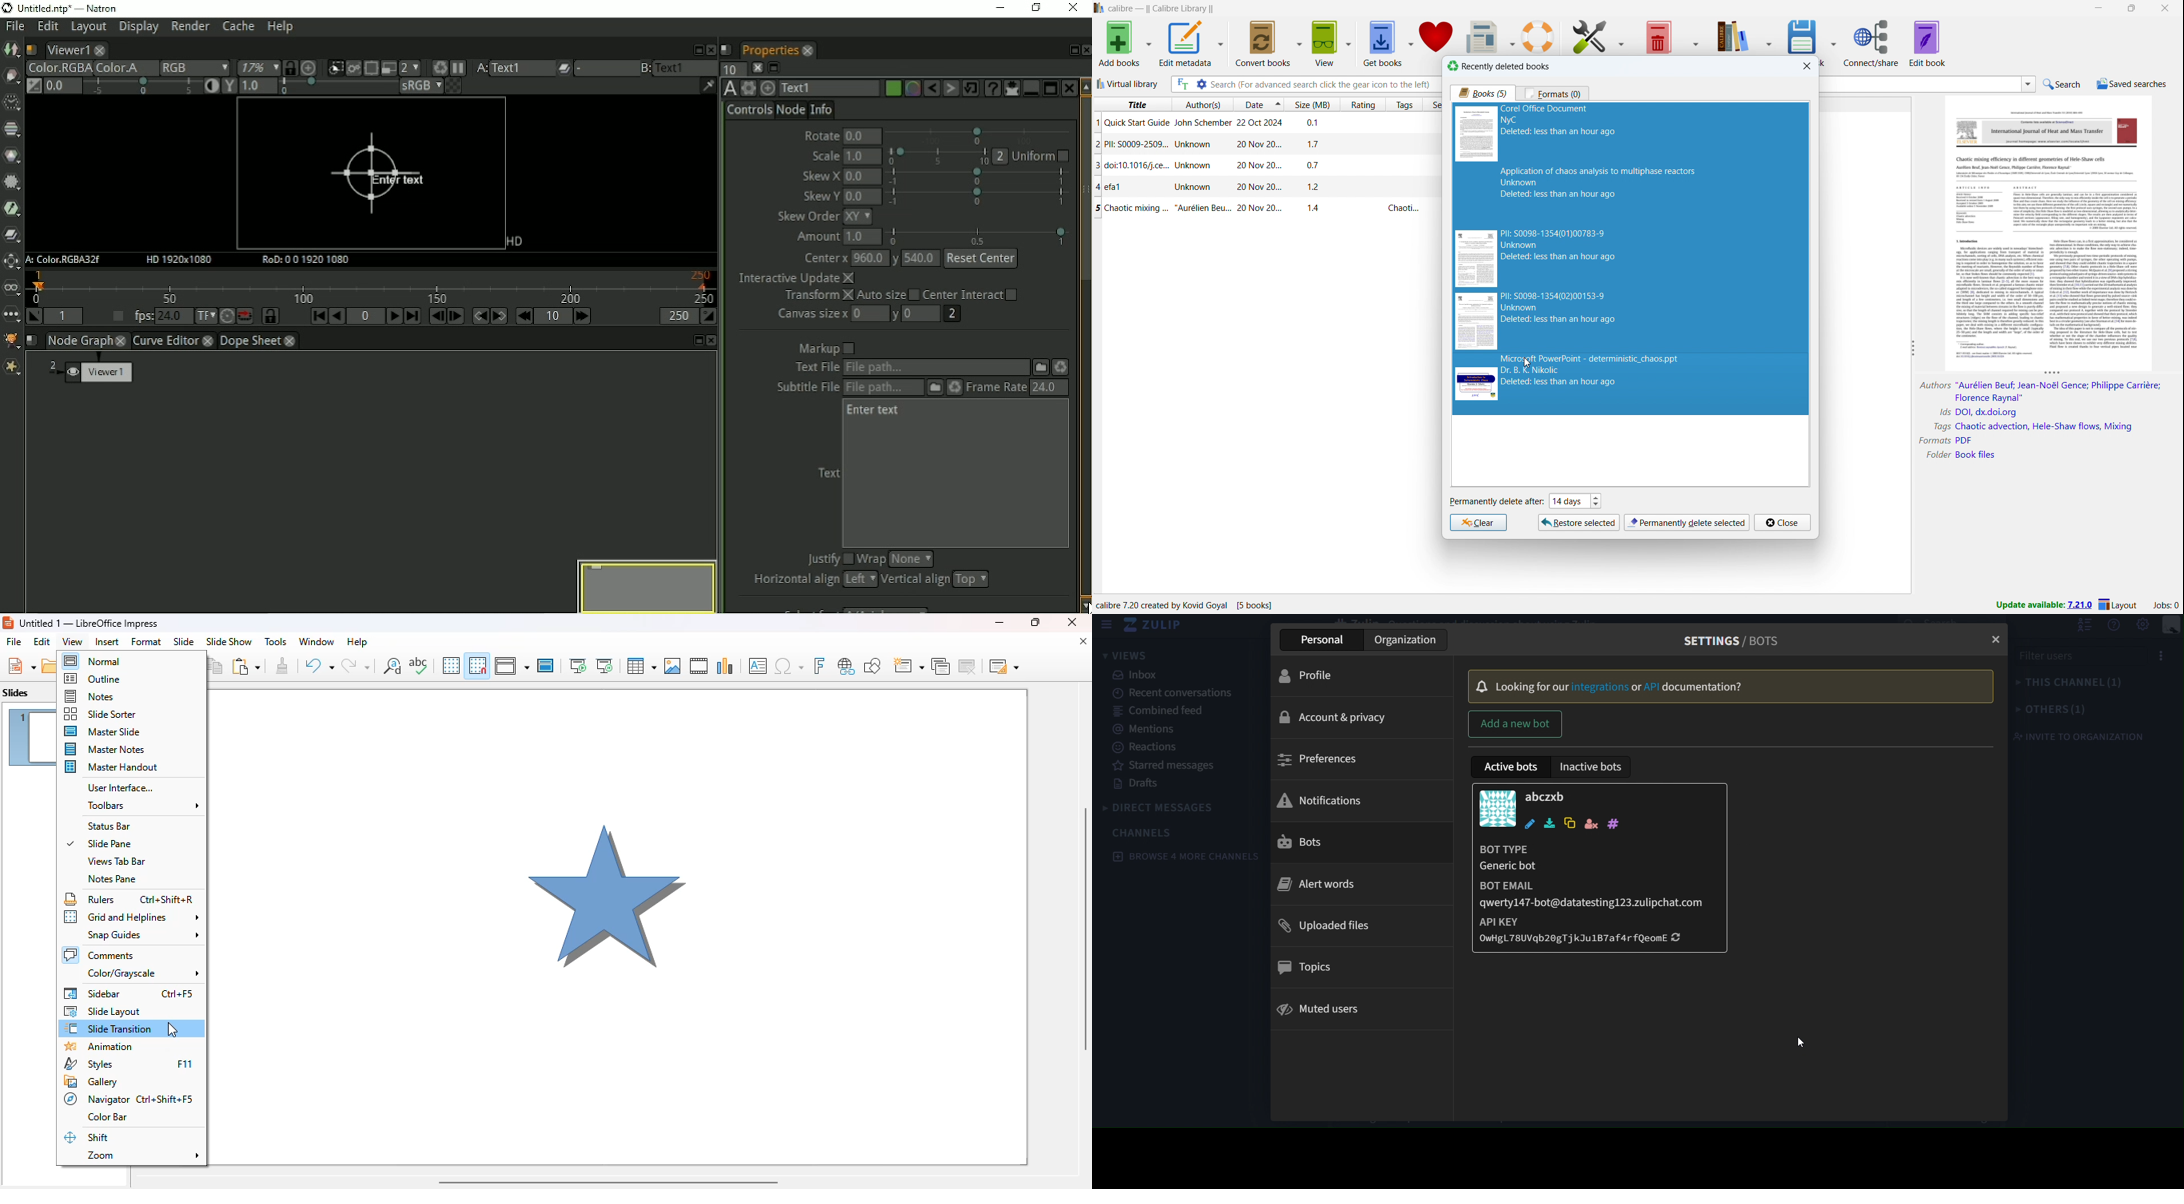 The height and width of the screenshot is (1204, 2184). I want to click on connect/share, so click(1871, 42).